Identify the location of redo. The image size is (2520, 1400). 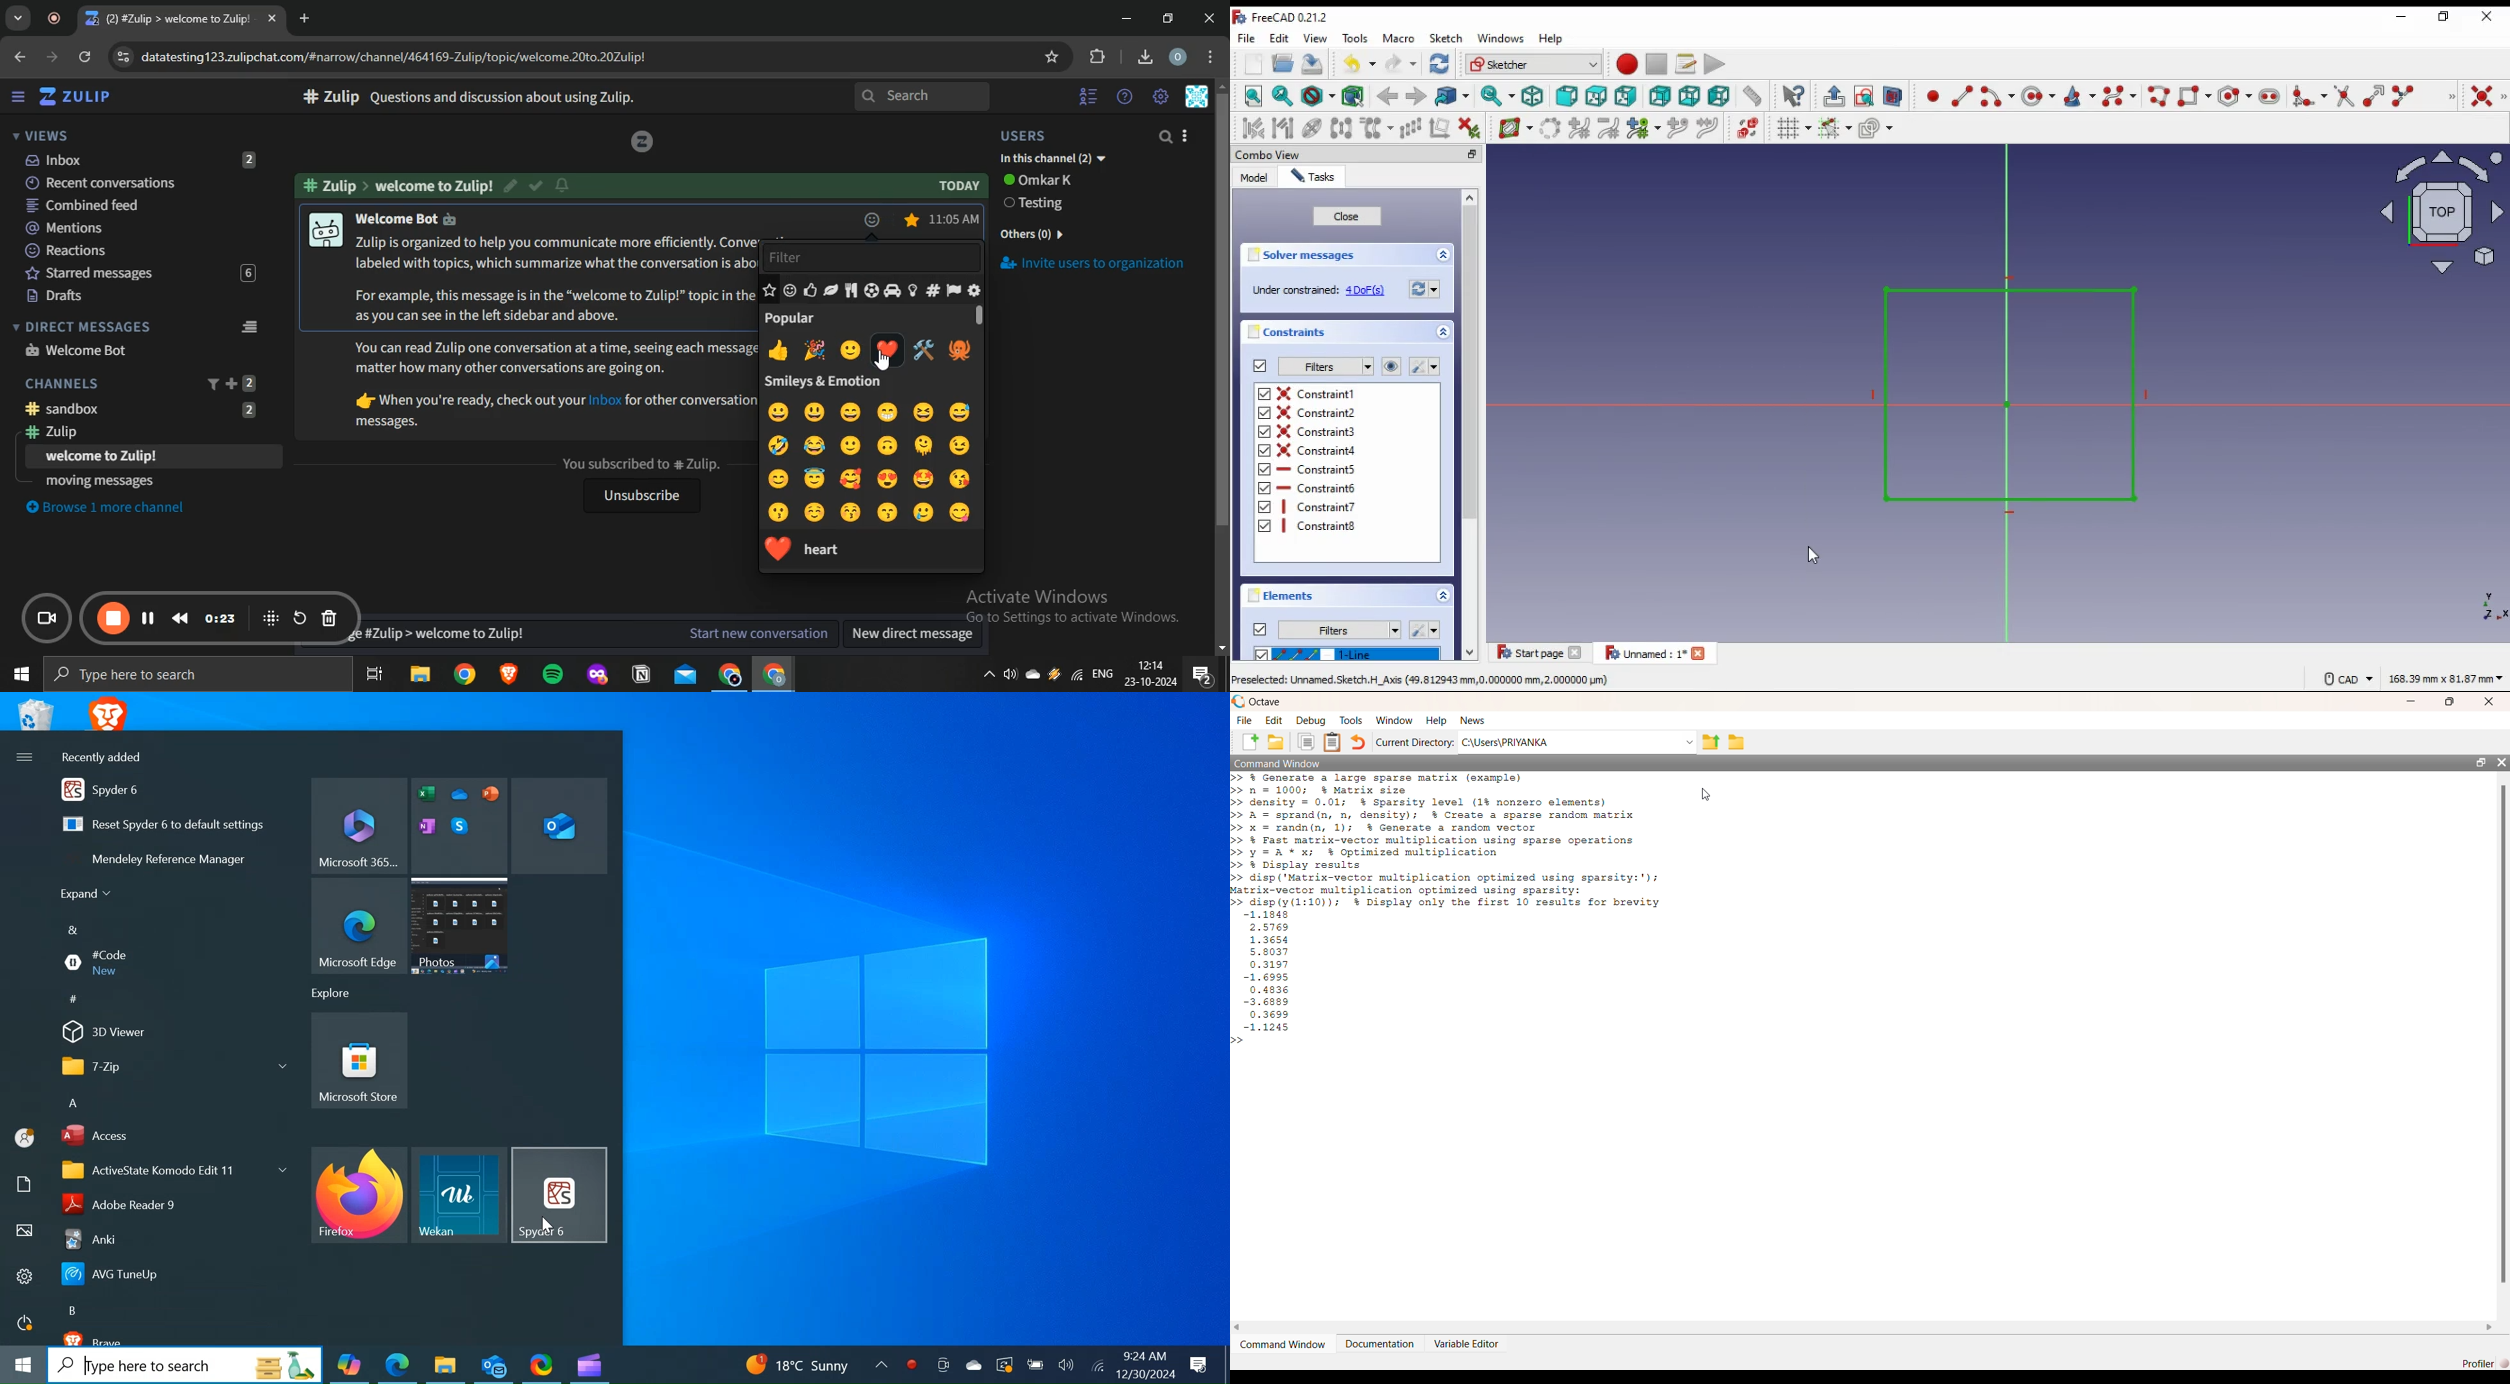
(1401, 64).